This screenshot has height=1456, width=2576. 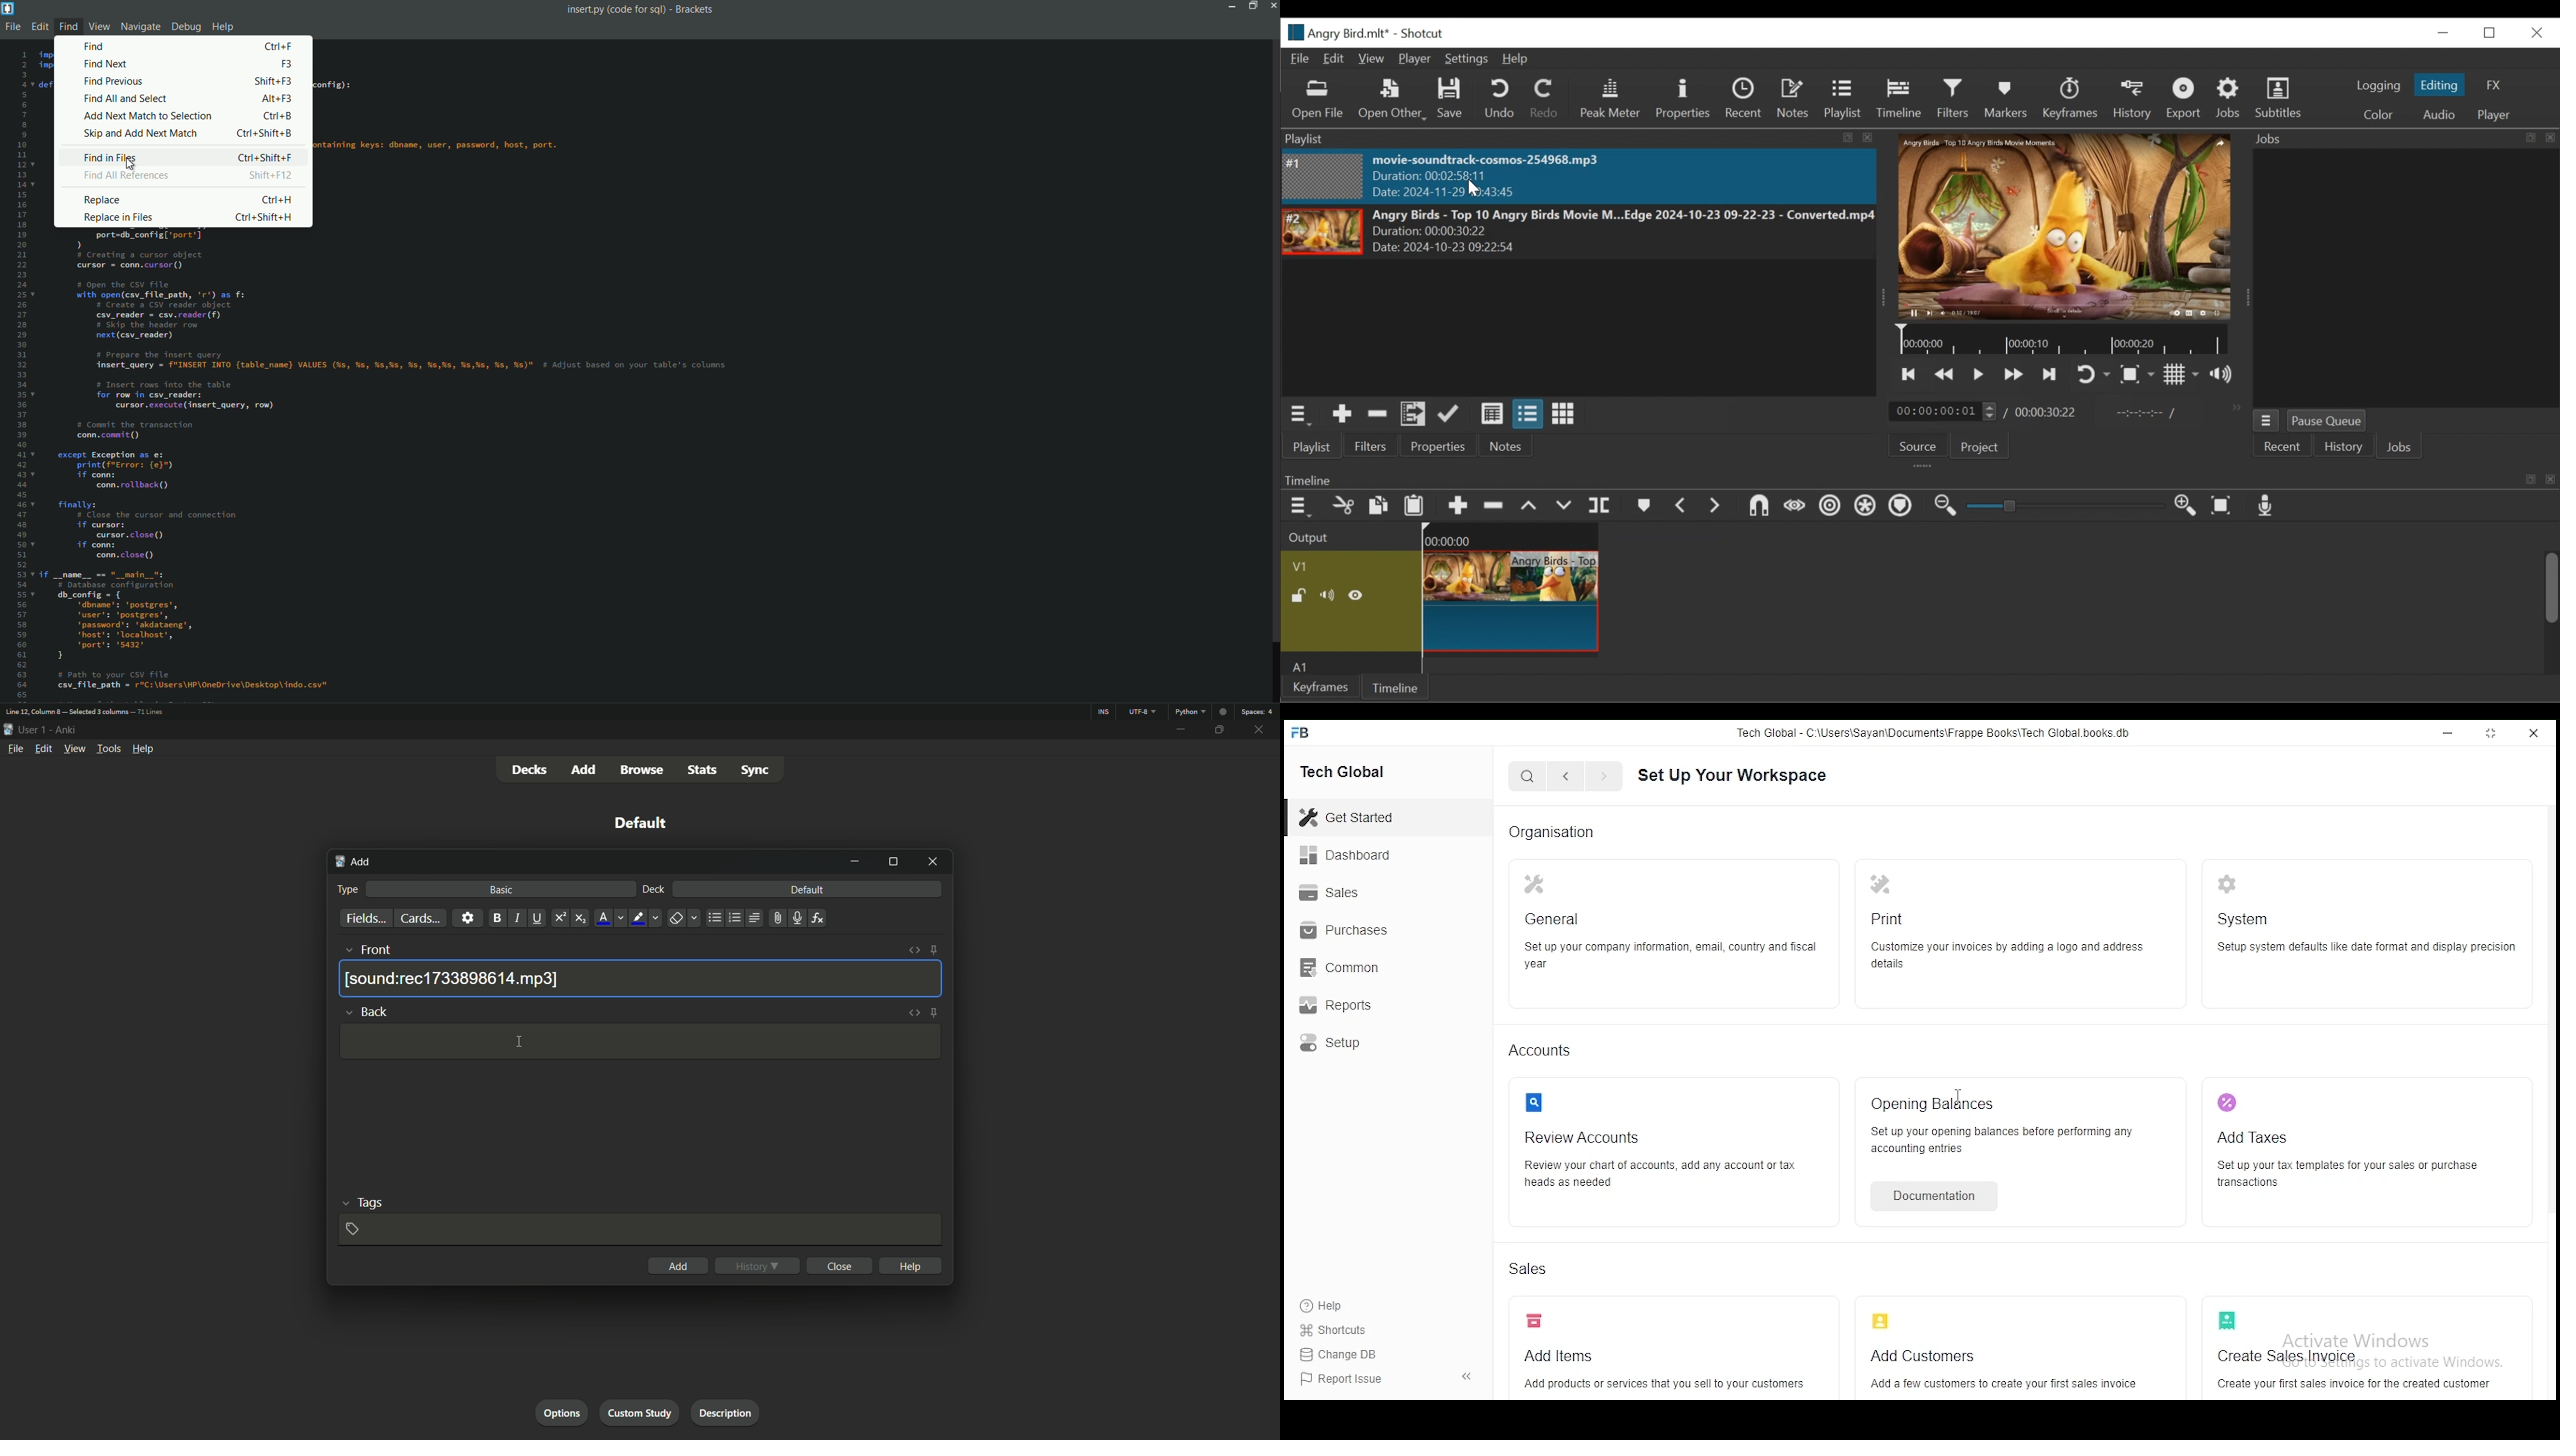 I want to click on Sales , so click(x=1532, y=1272).